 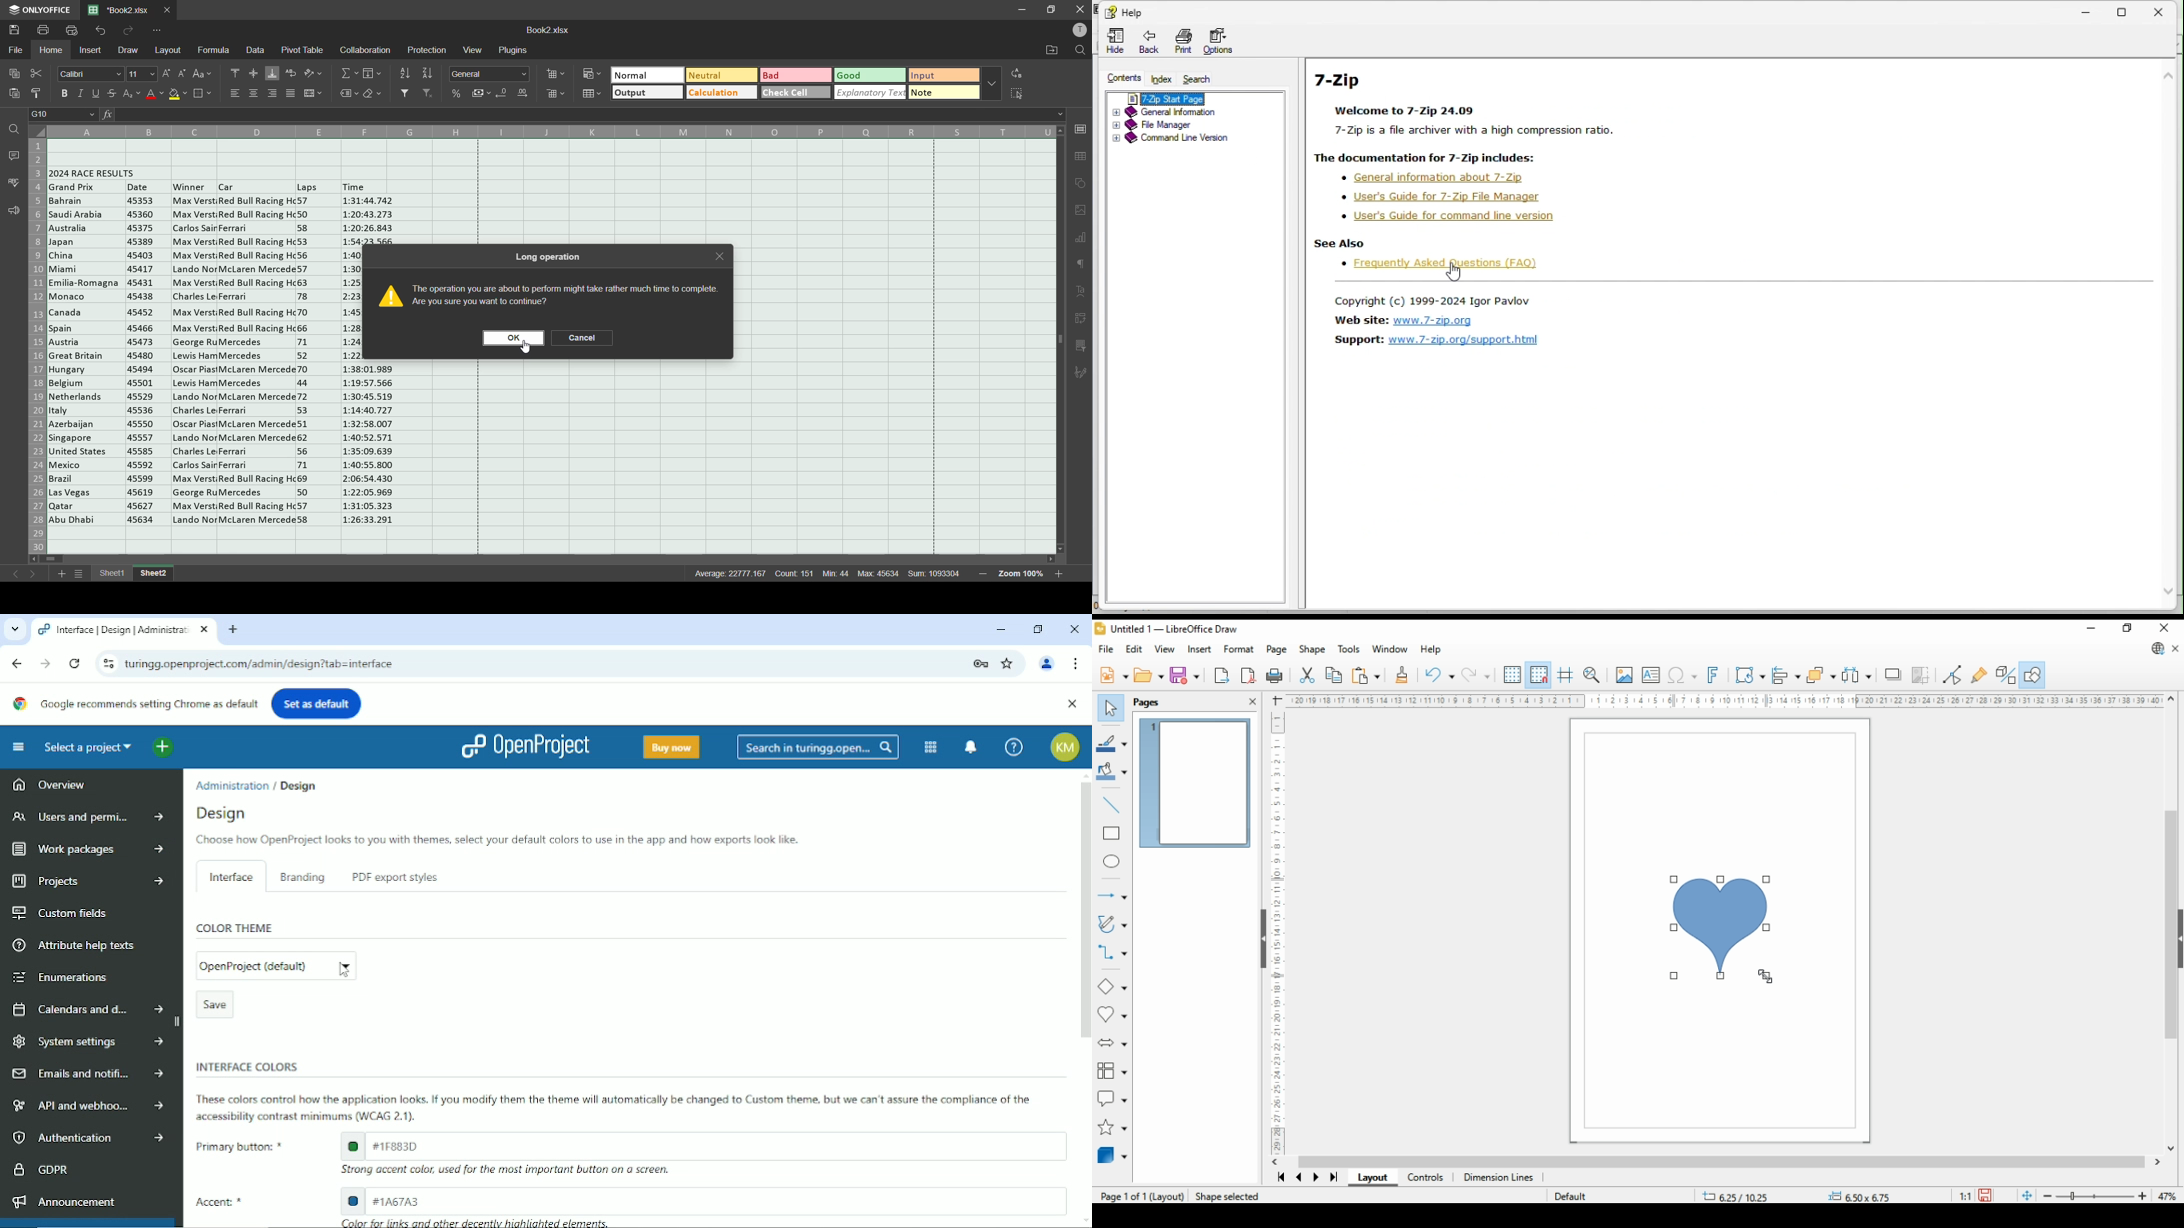 I want to click on Branding, so click(x=303, y=877).